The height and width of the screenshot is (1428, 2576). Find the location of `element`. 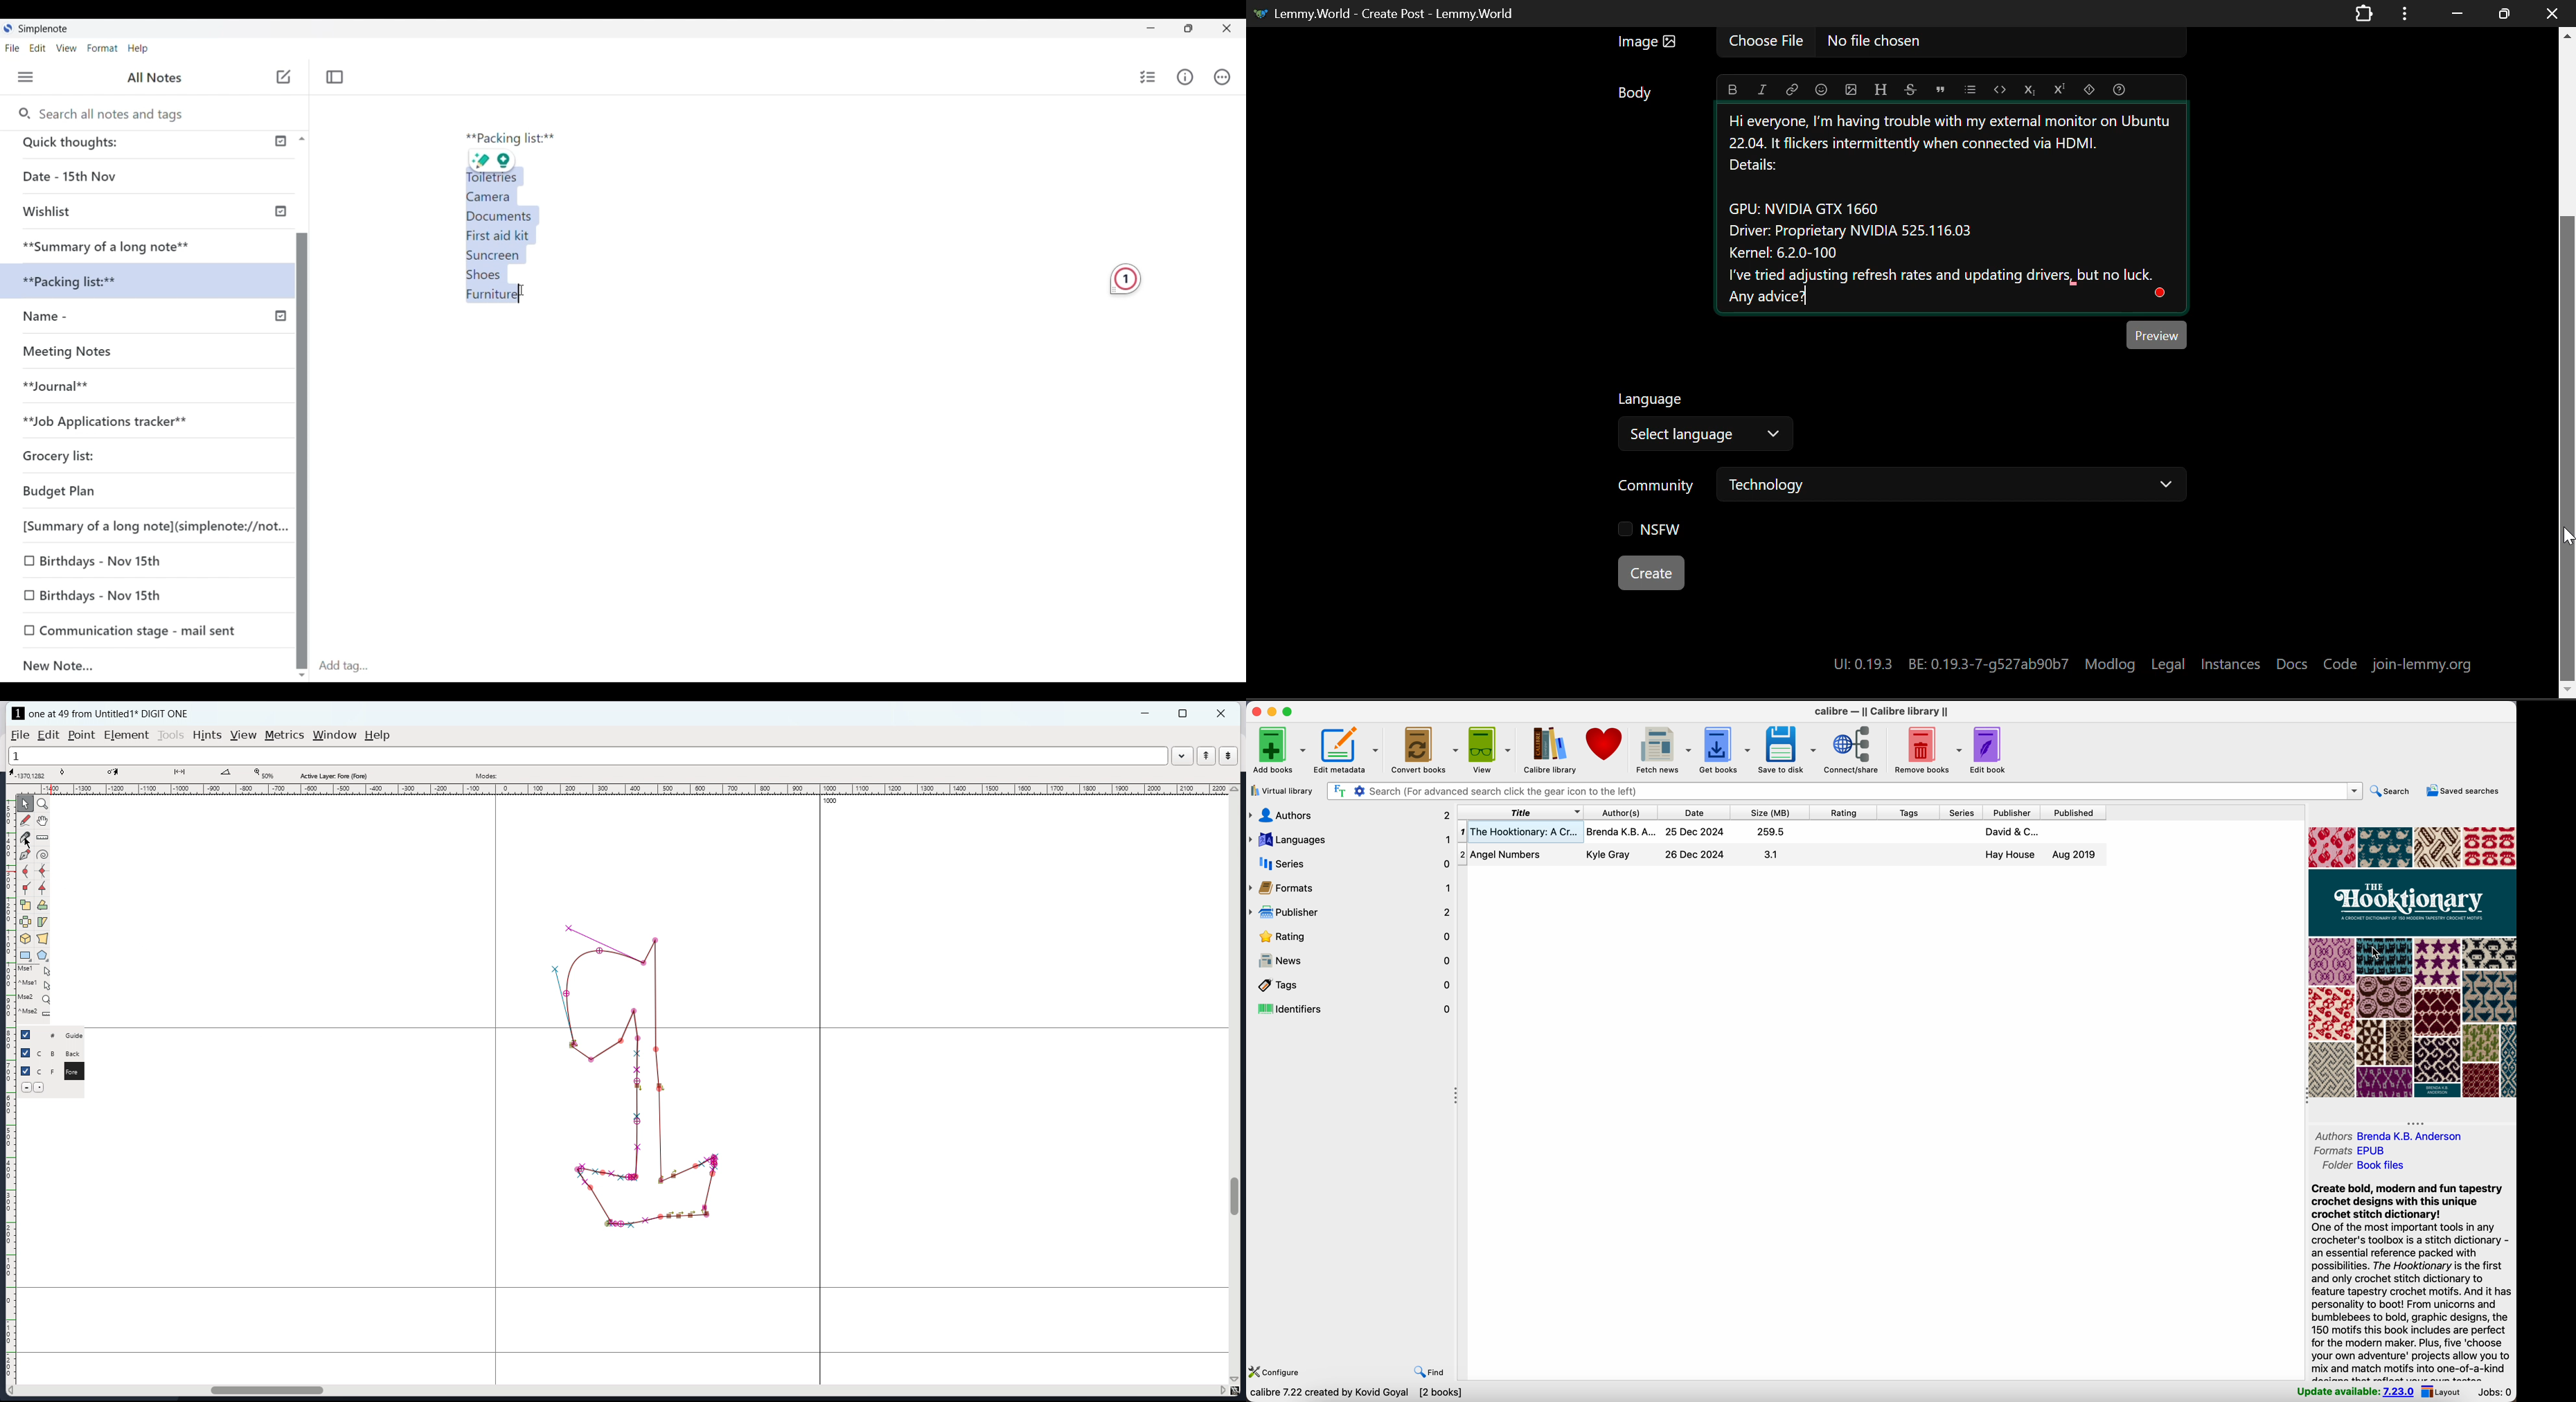

element is located at coordinates (126, 735).